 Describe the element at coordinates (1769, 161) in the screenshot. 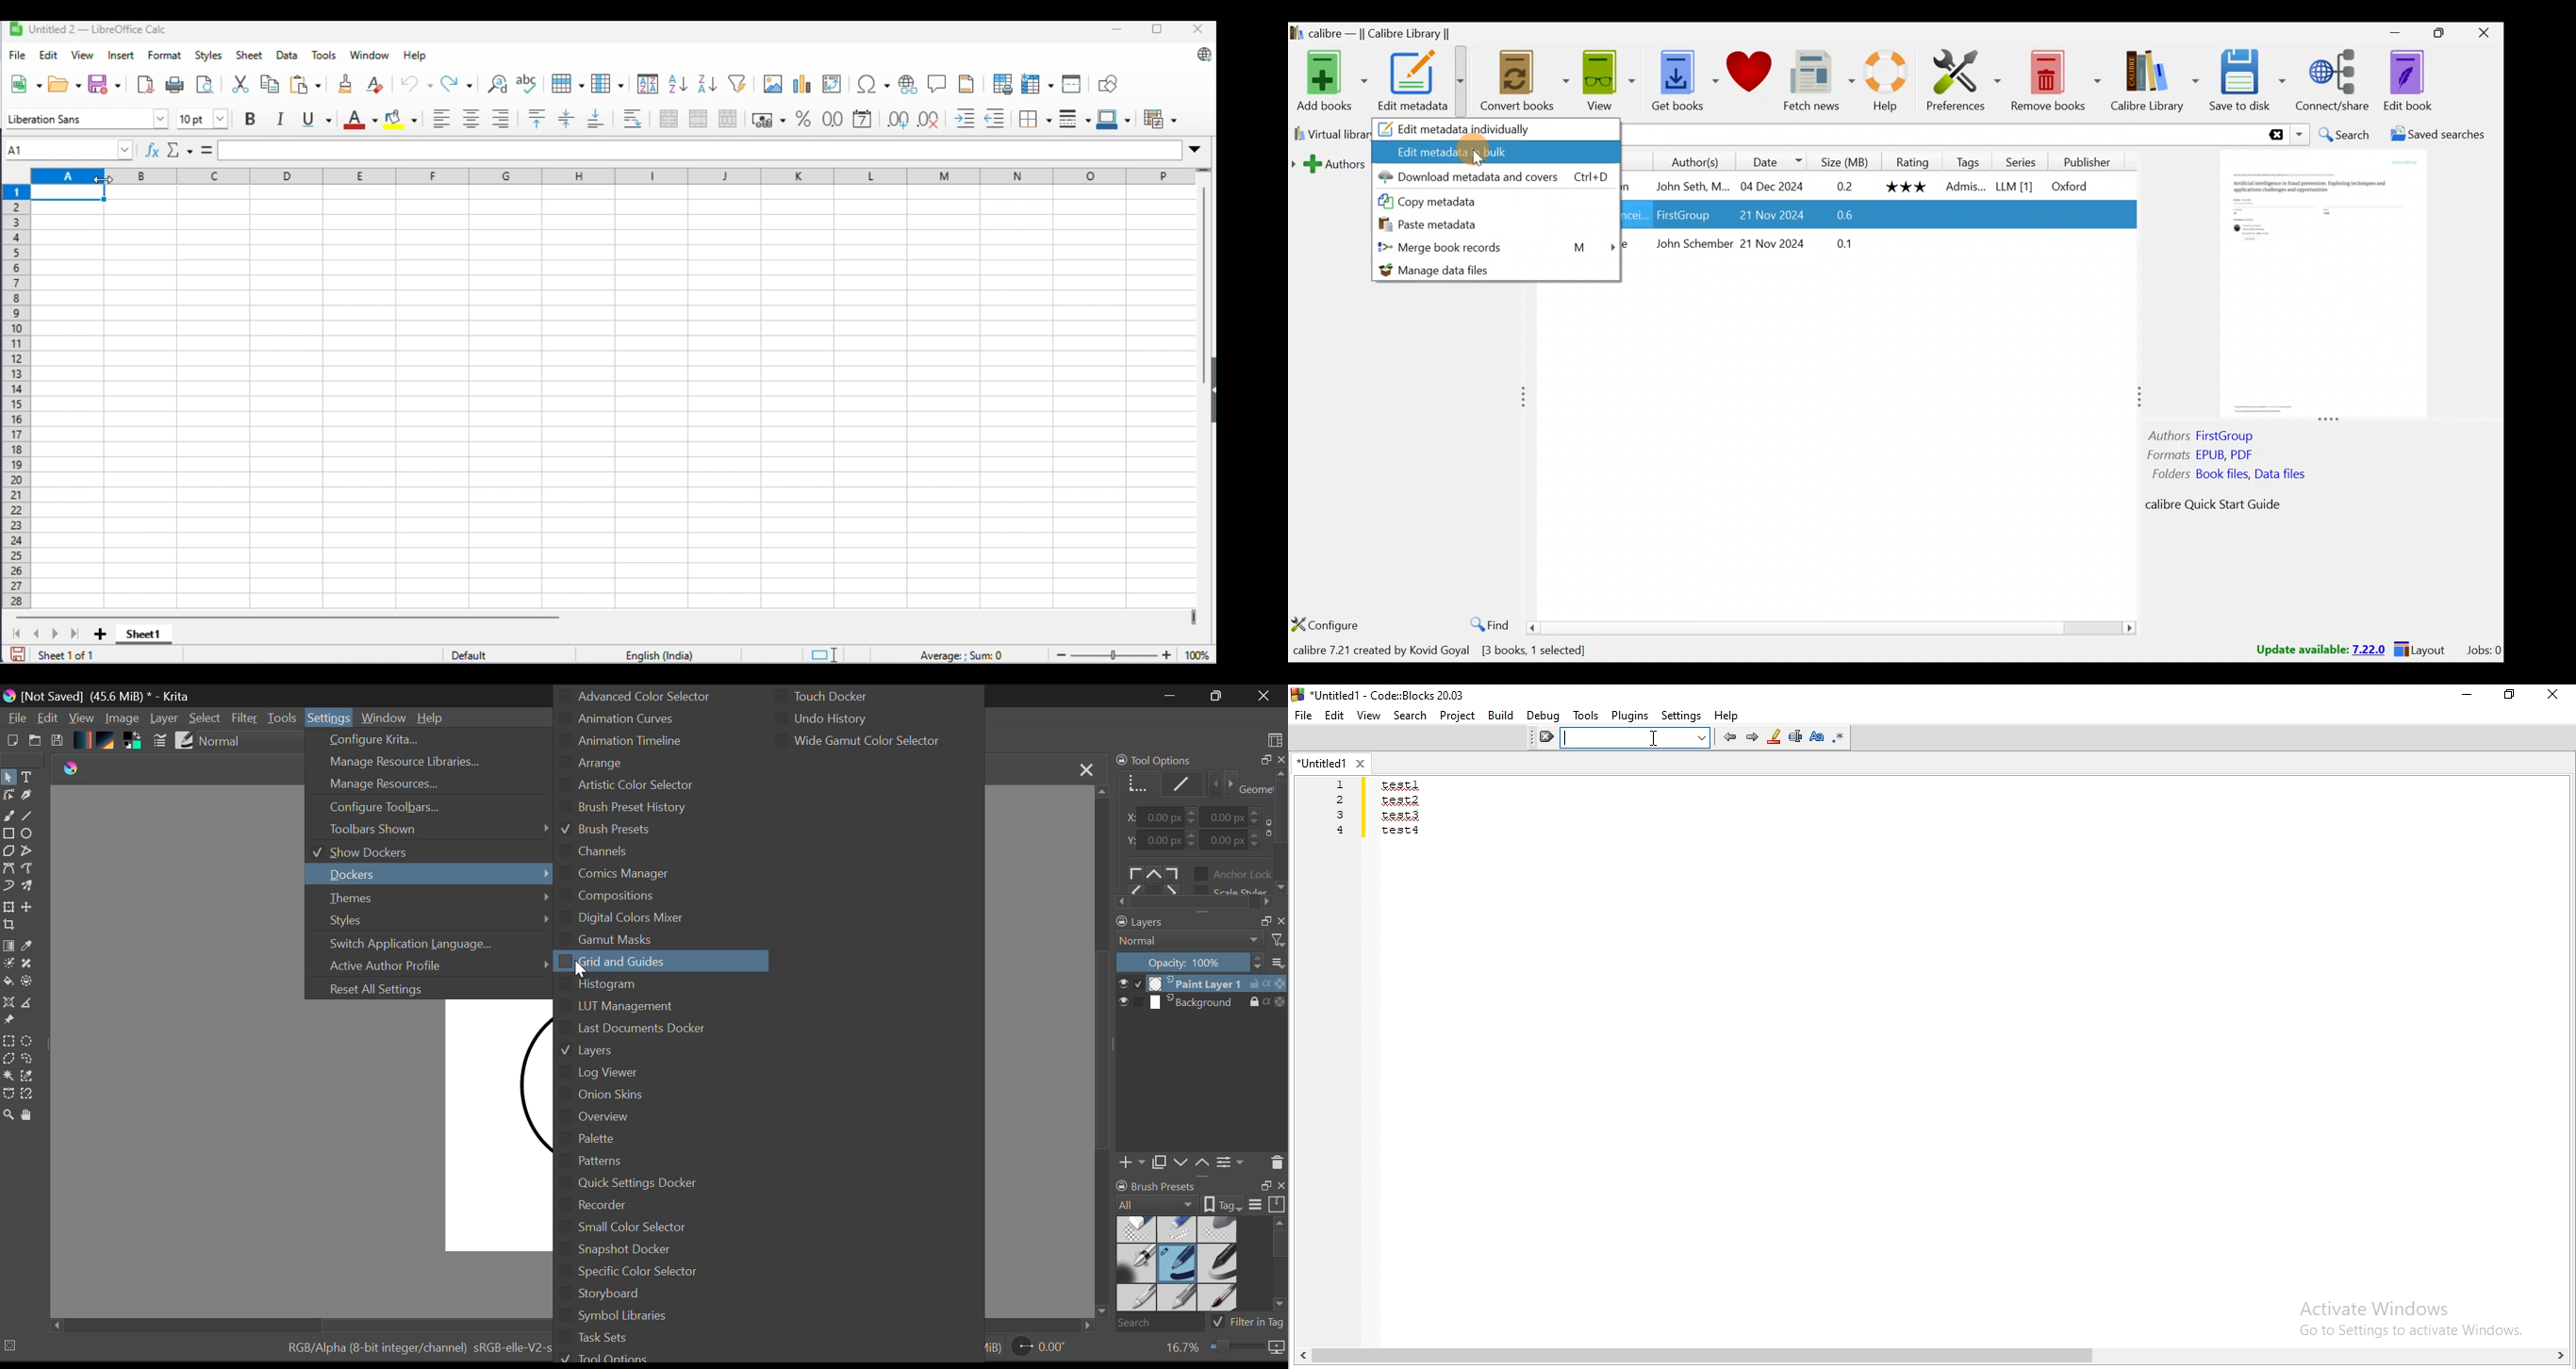

I see `Date` at that location.